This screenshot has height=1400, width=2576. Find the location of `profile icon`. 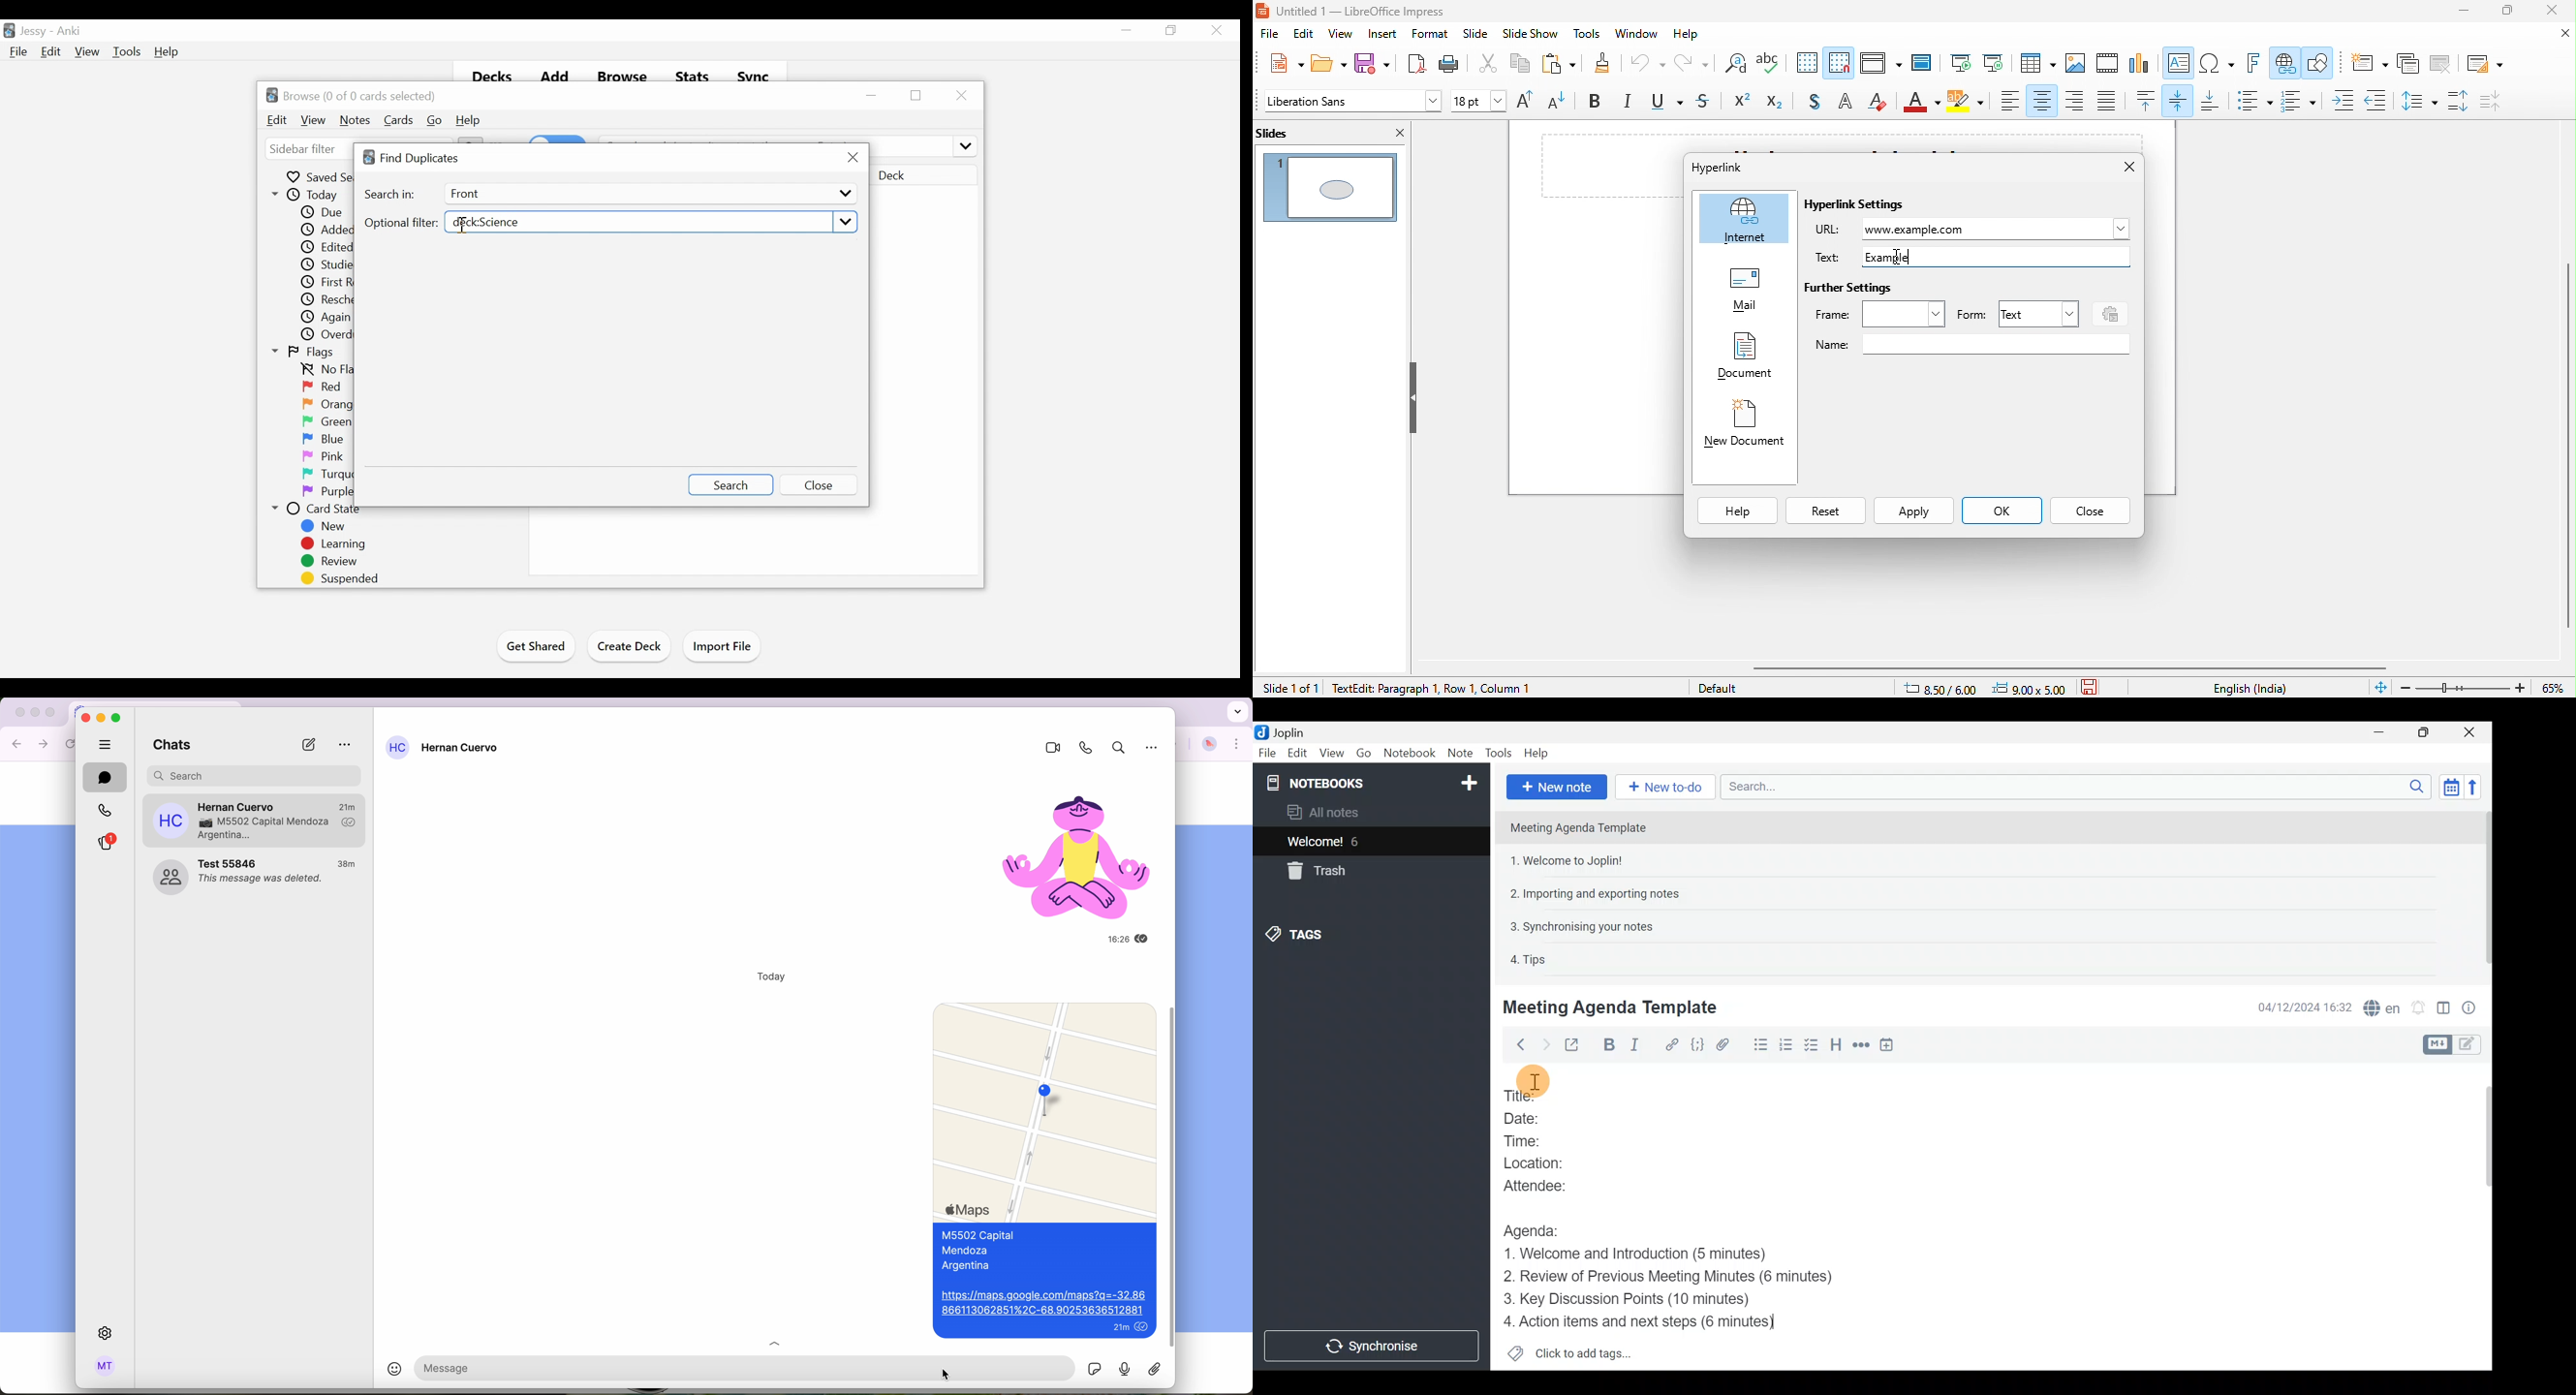

profile icon is located at coordinates (397, 748).